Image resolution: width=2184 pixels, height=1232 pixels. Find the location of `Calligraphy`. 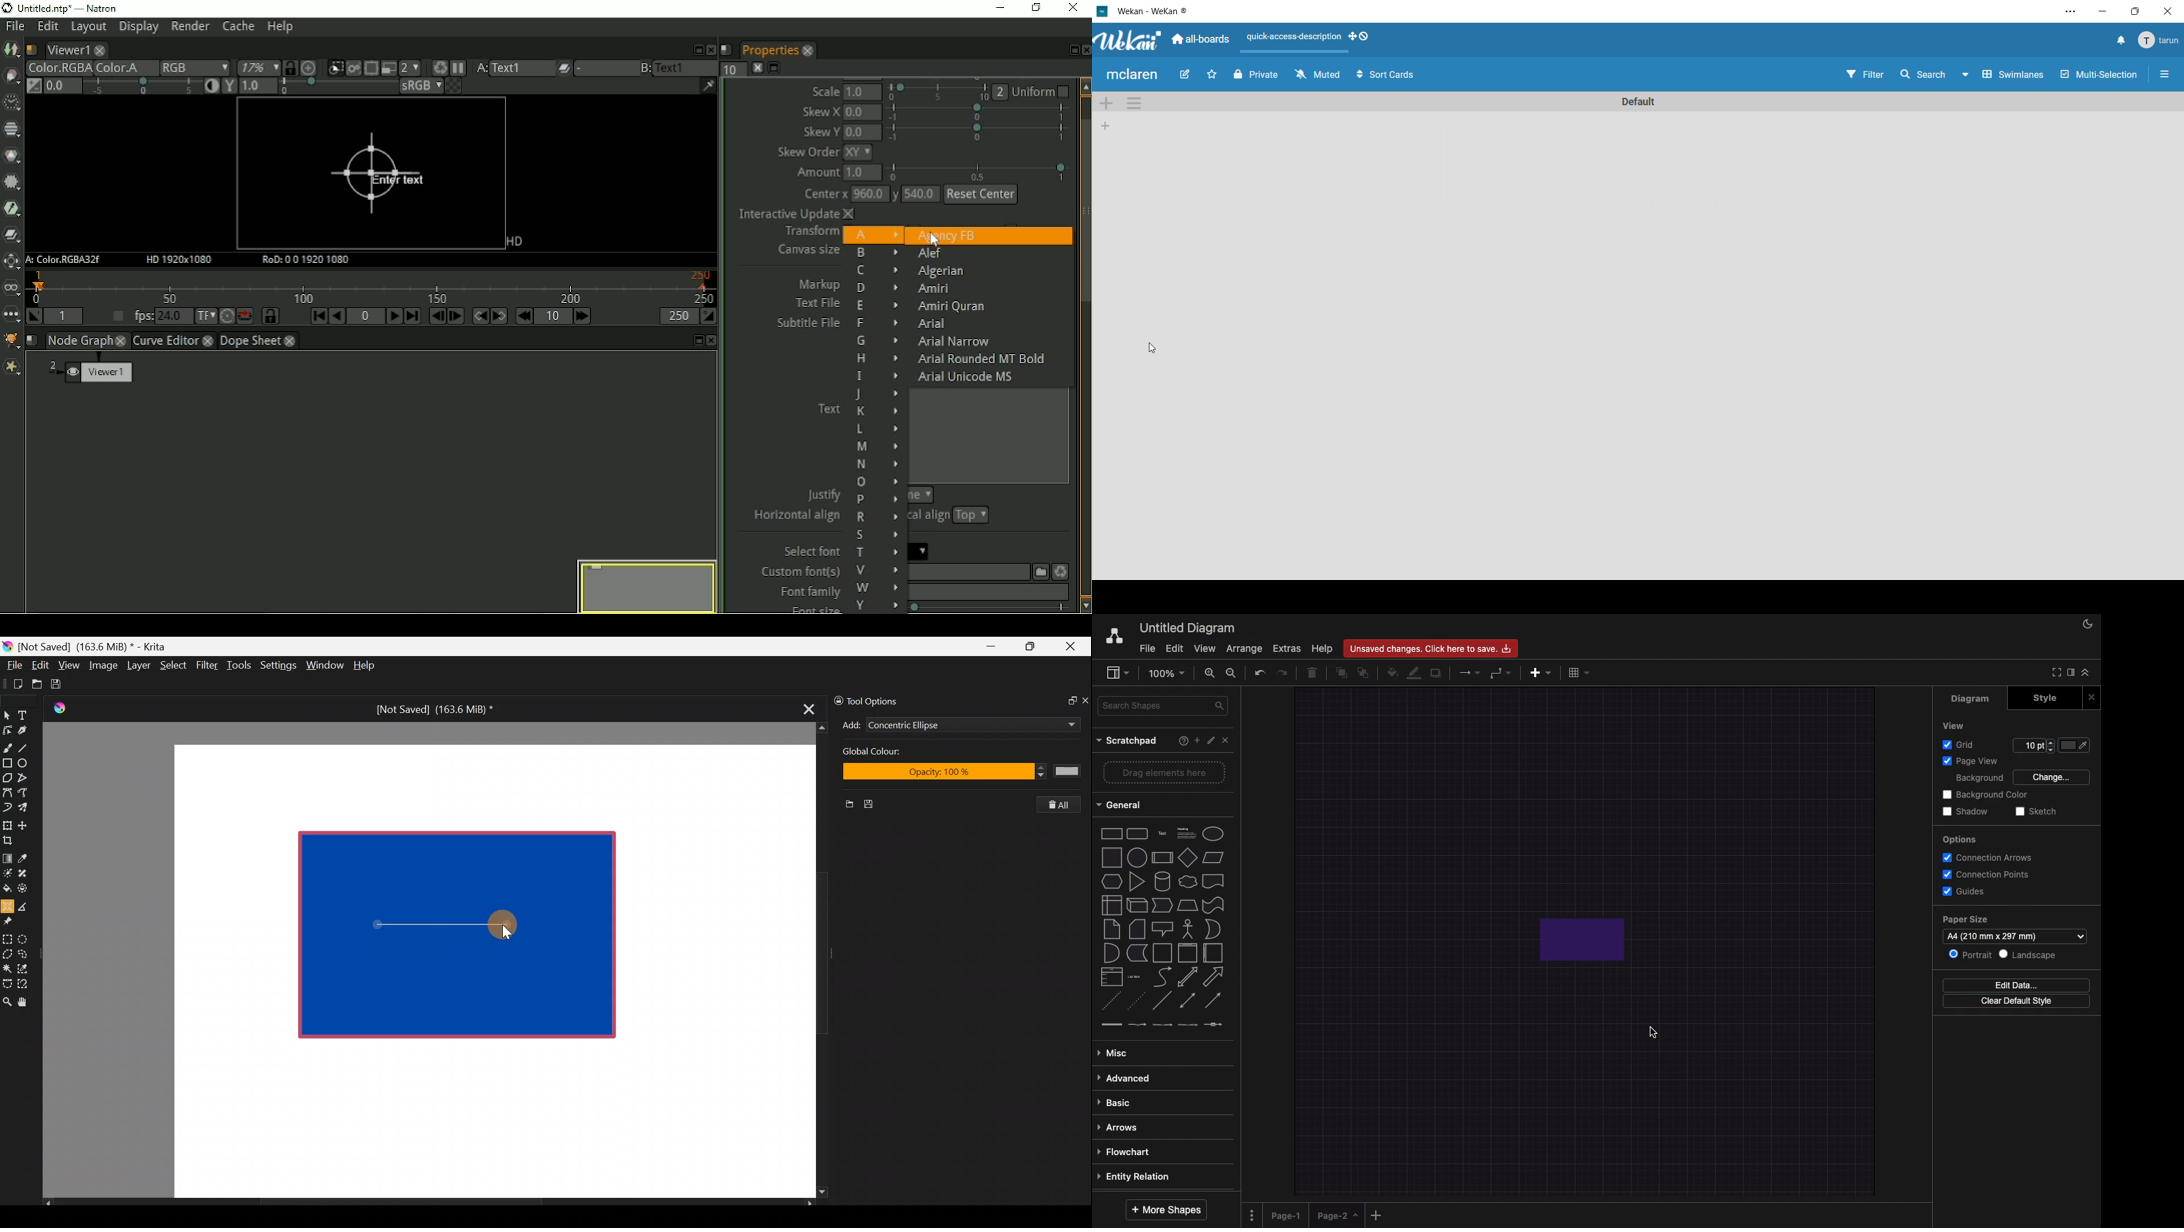

Calligraphy is located at coordinates (31, 732).